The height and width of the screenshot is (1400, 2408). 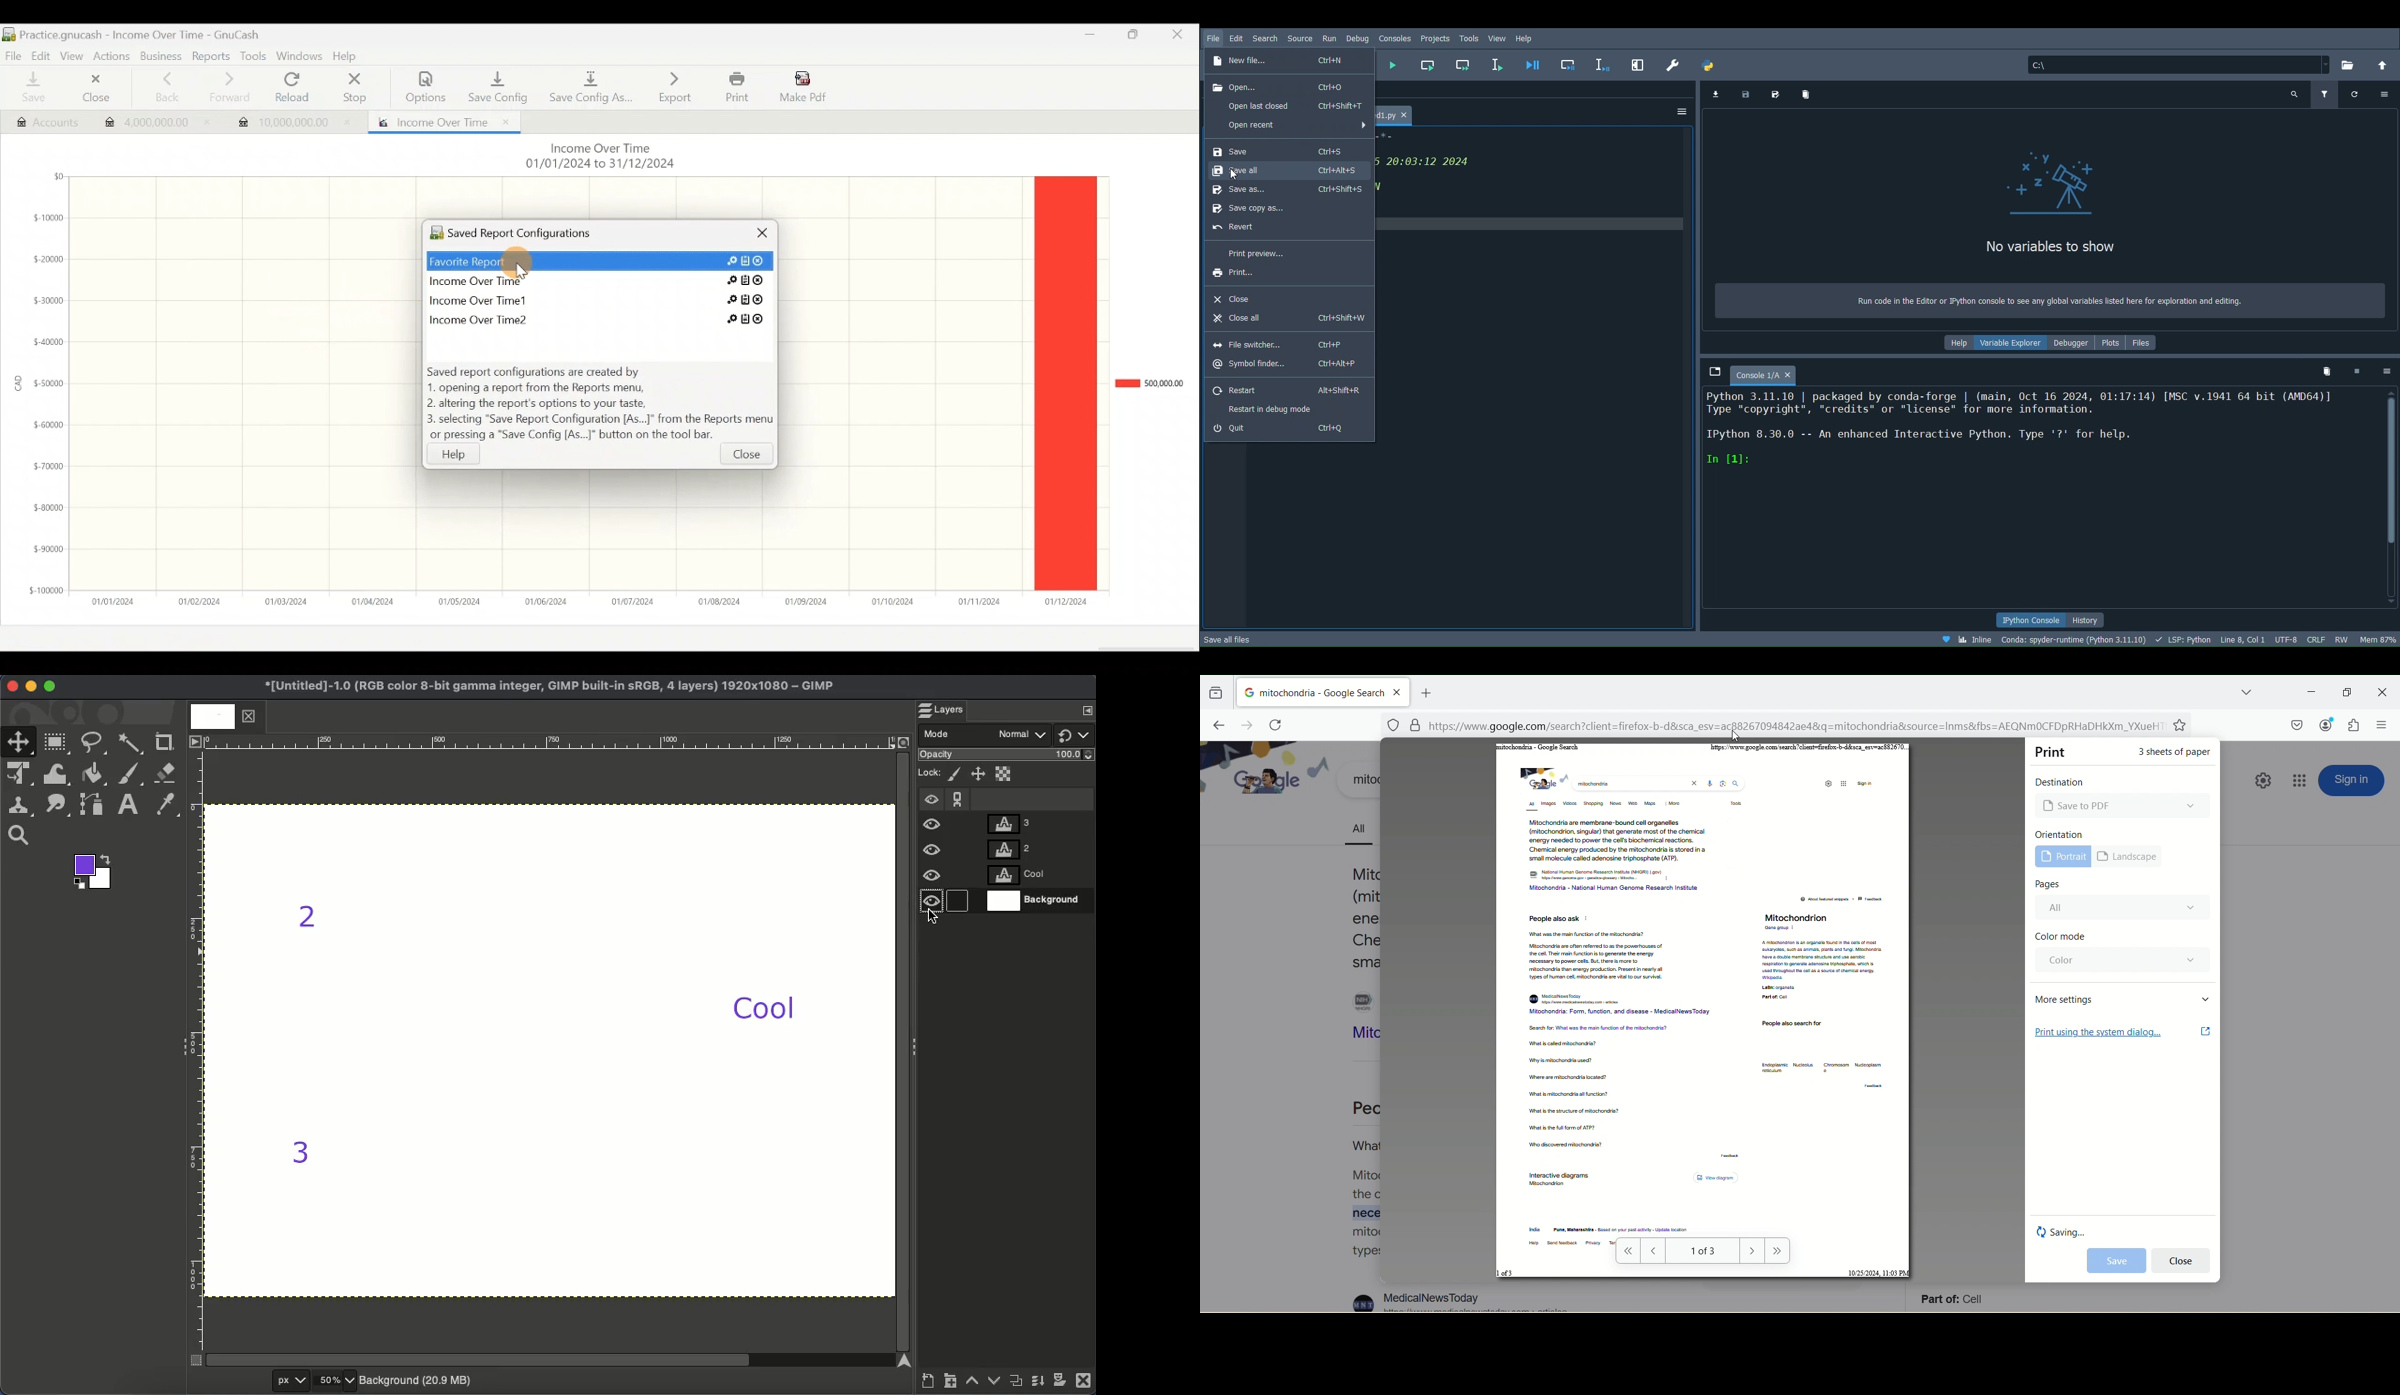 What do you see at coordinates (1959, 342) in the screenshot?
I see `Help` at bounding box center [1959, 342].